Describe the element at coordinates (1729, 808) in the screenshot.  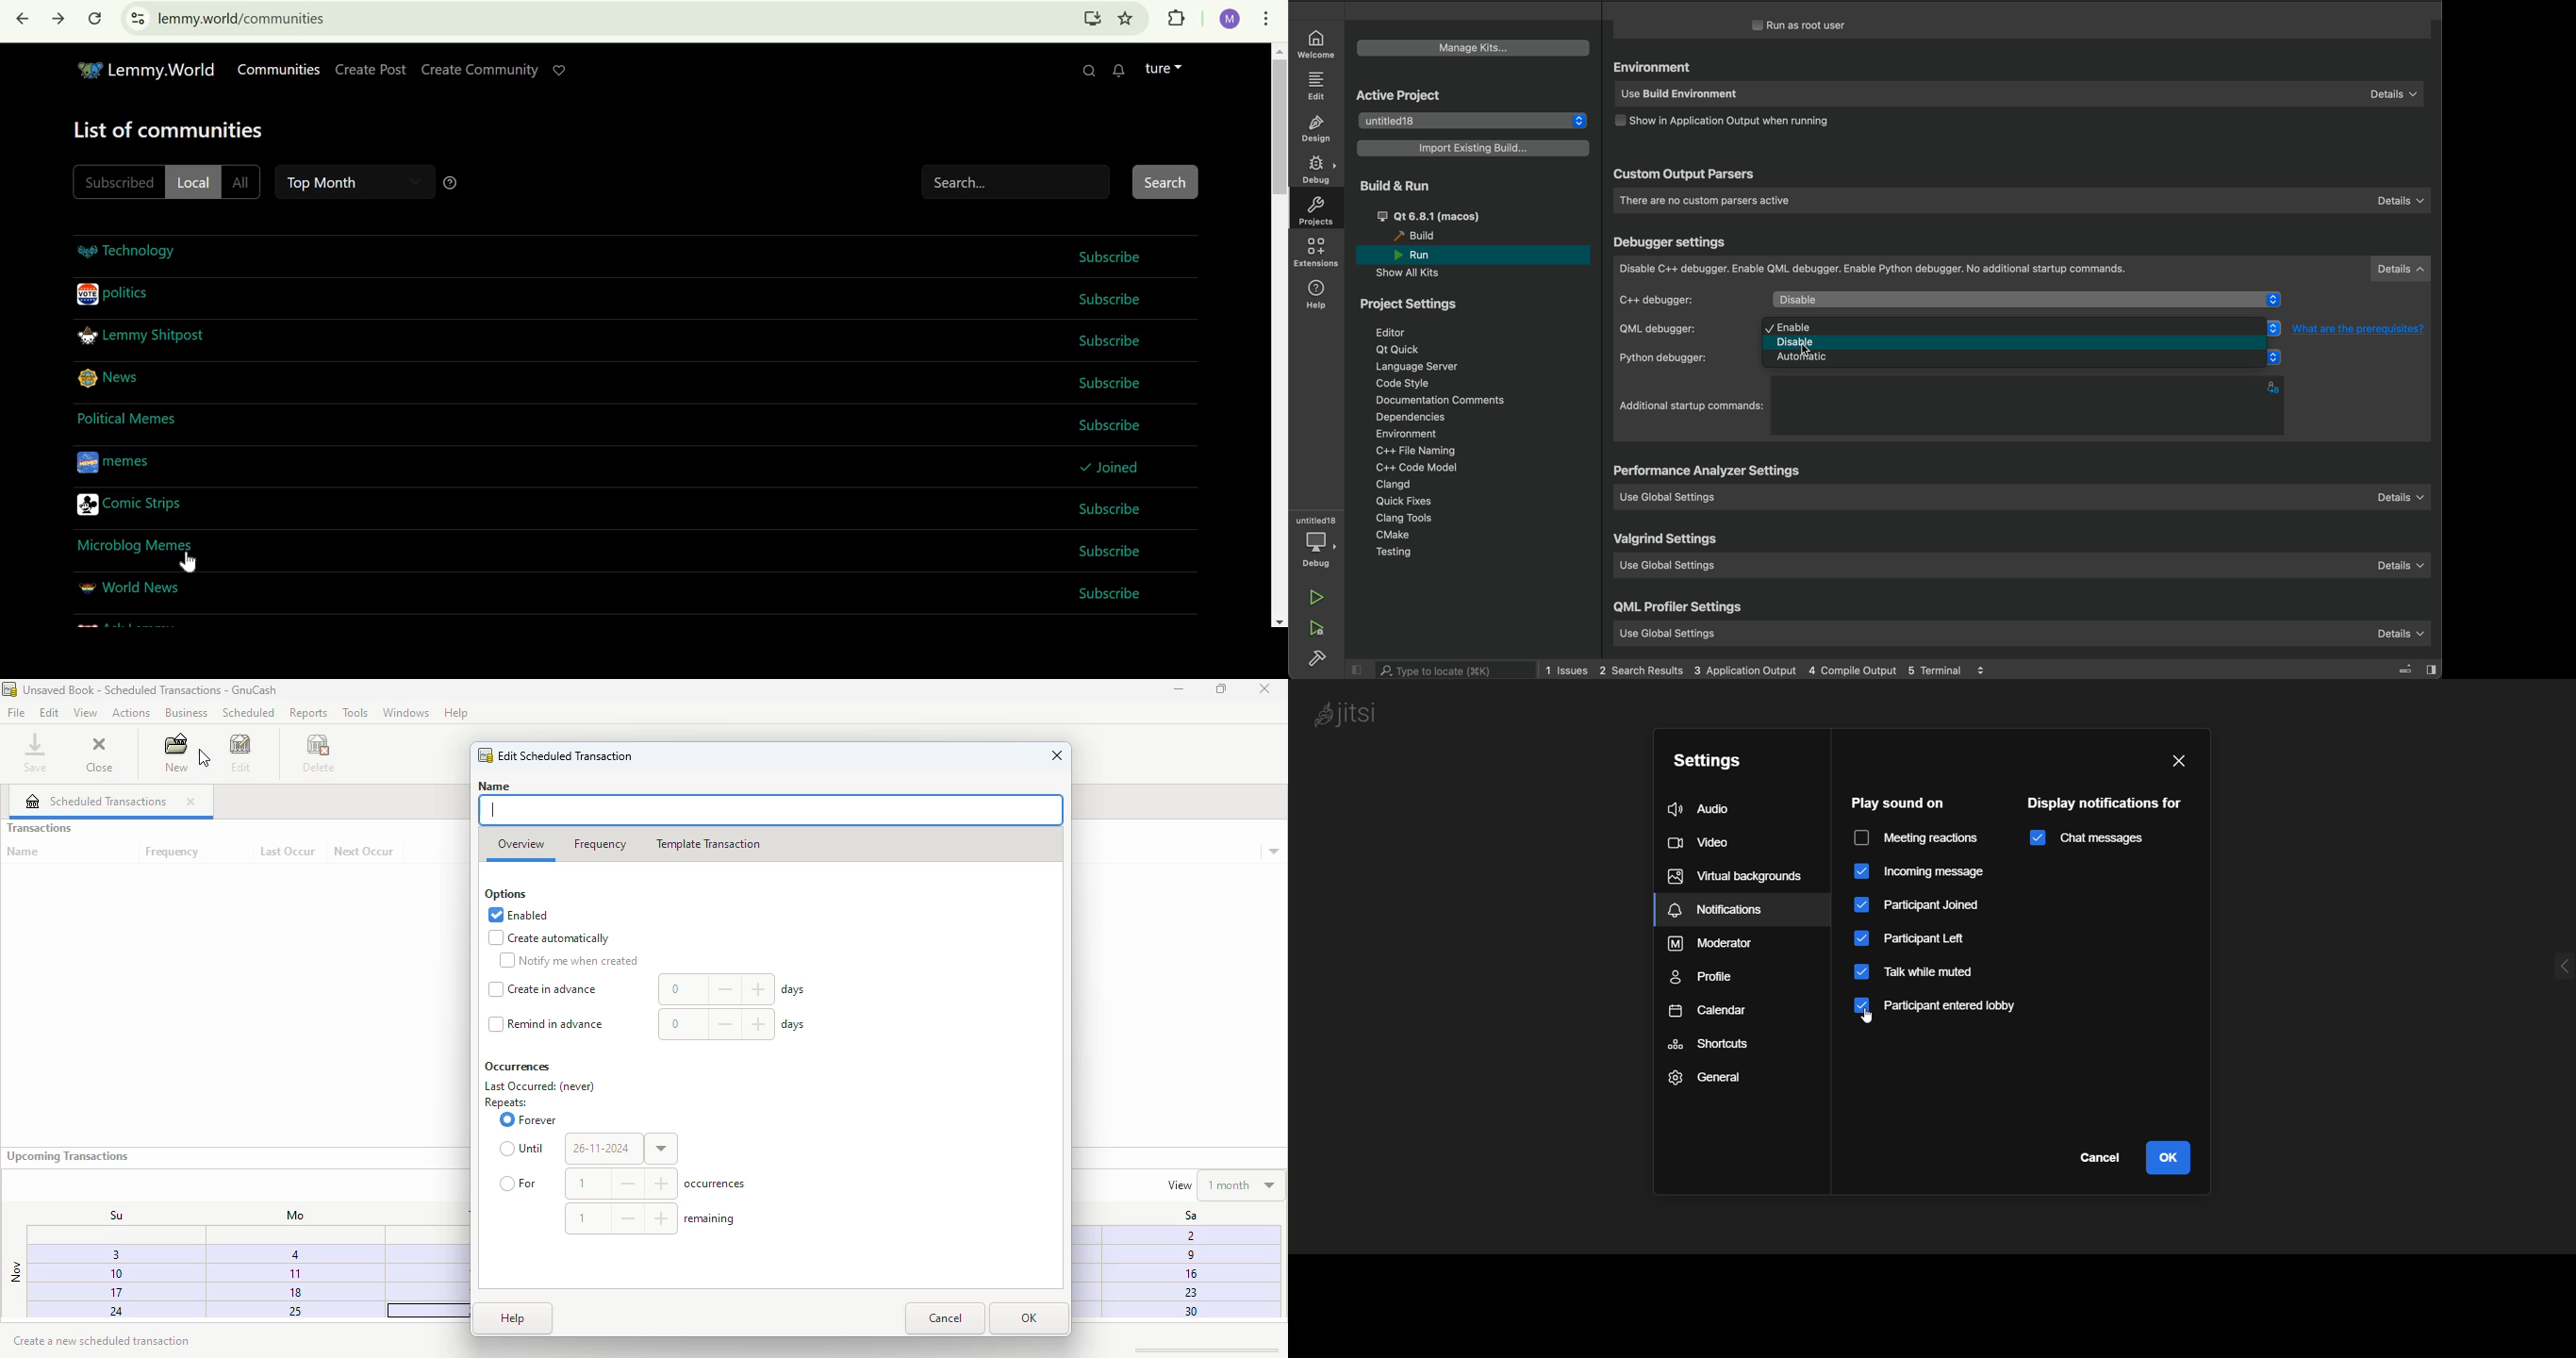
I see `Audio` at that location.